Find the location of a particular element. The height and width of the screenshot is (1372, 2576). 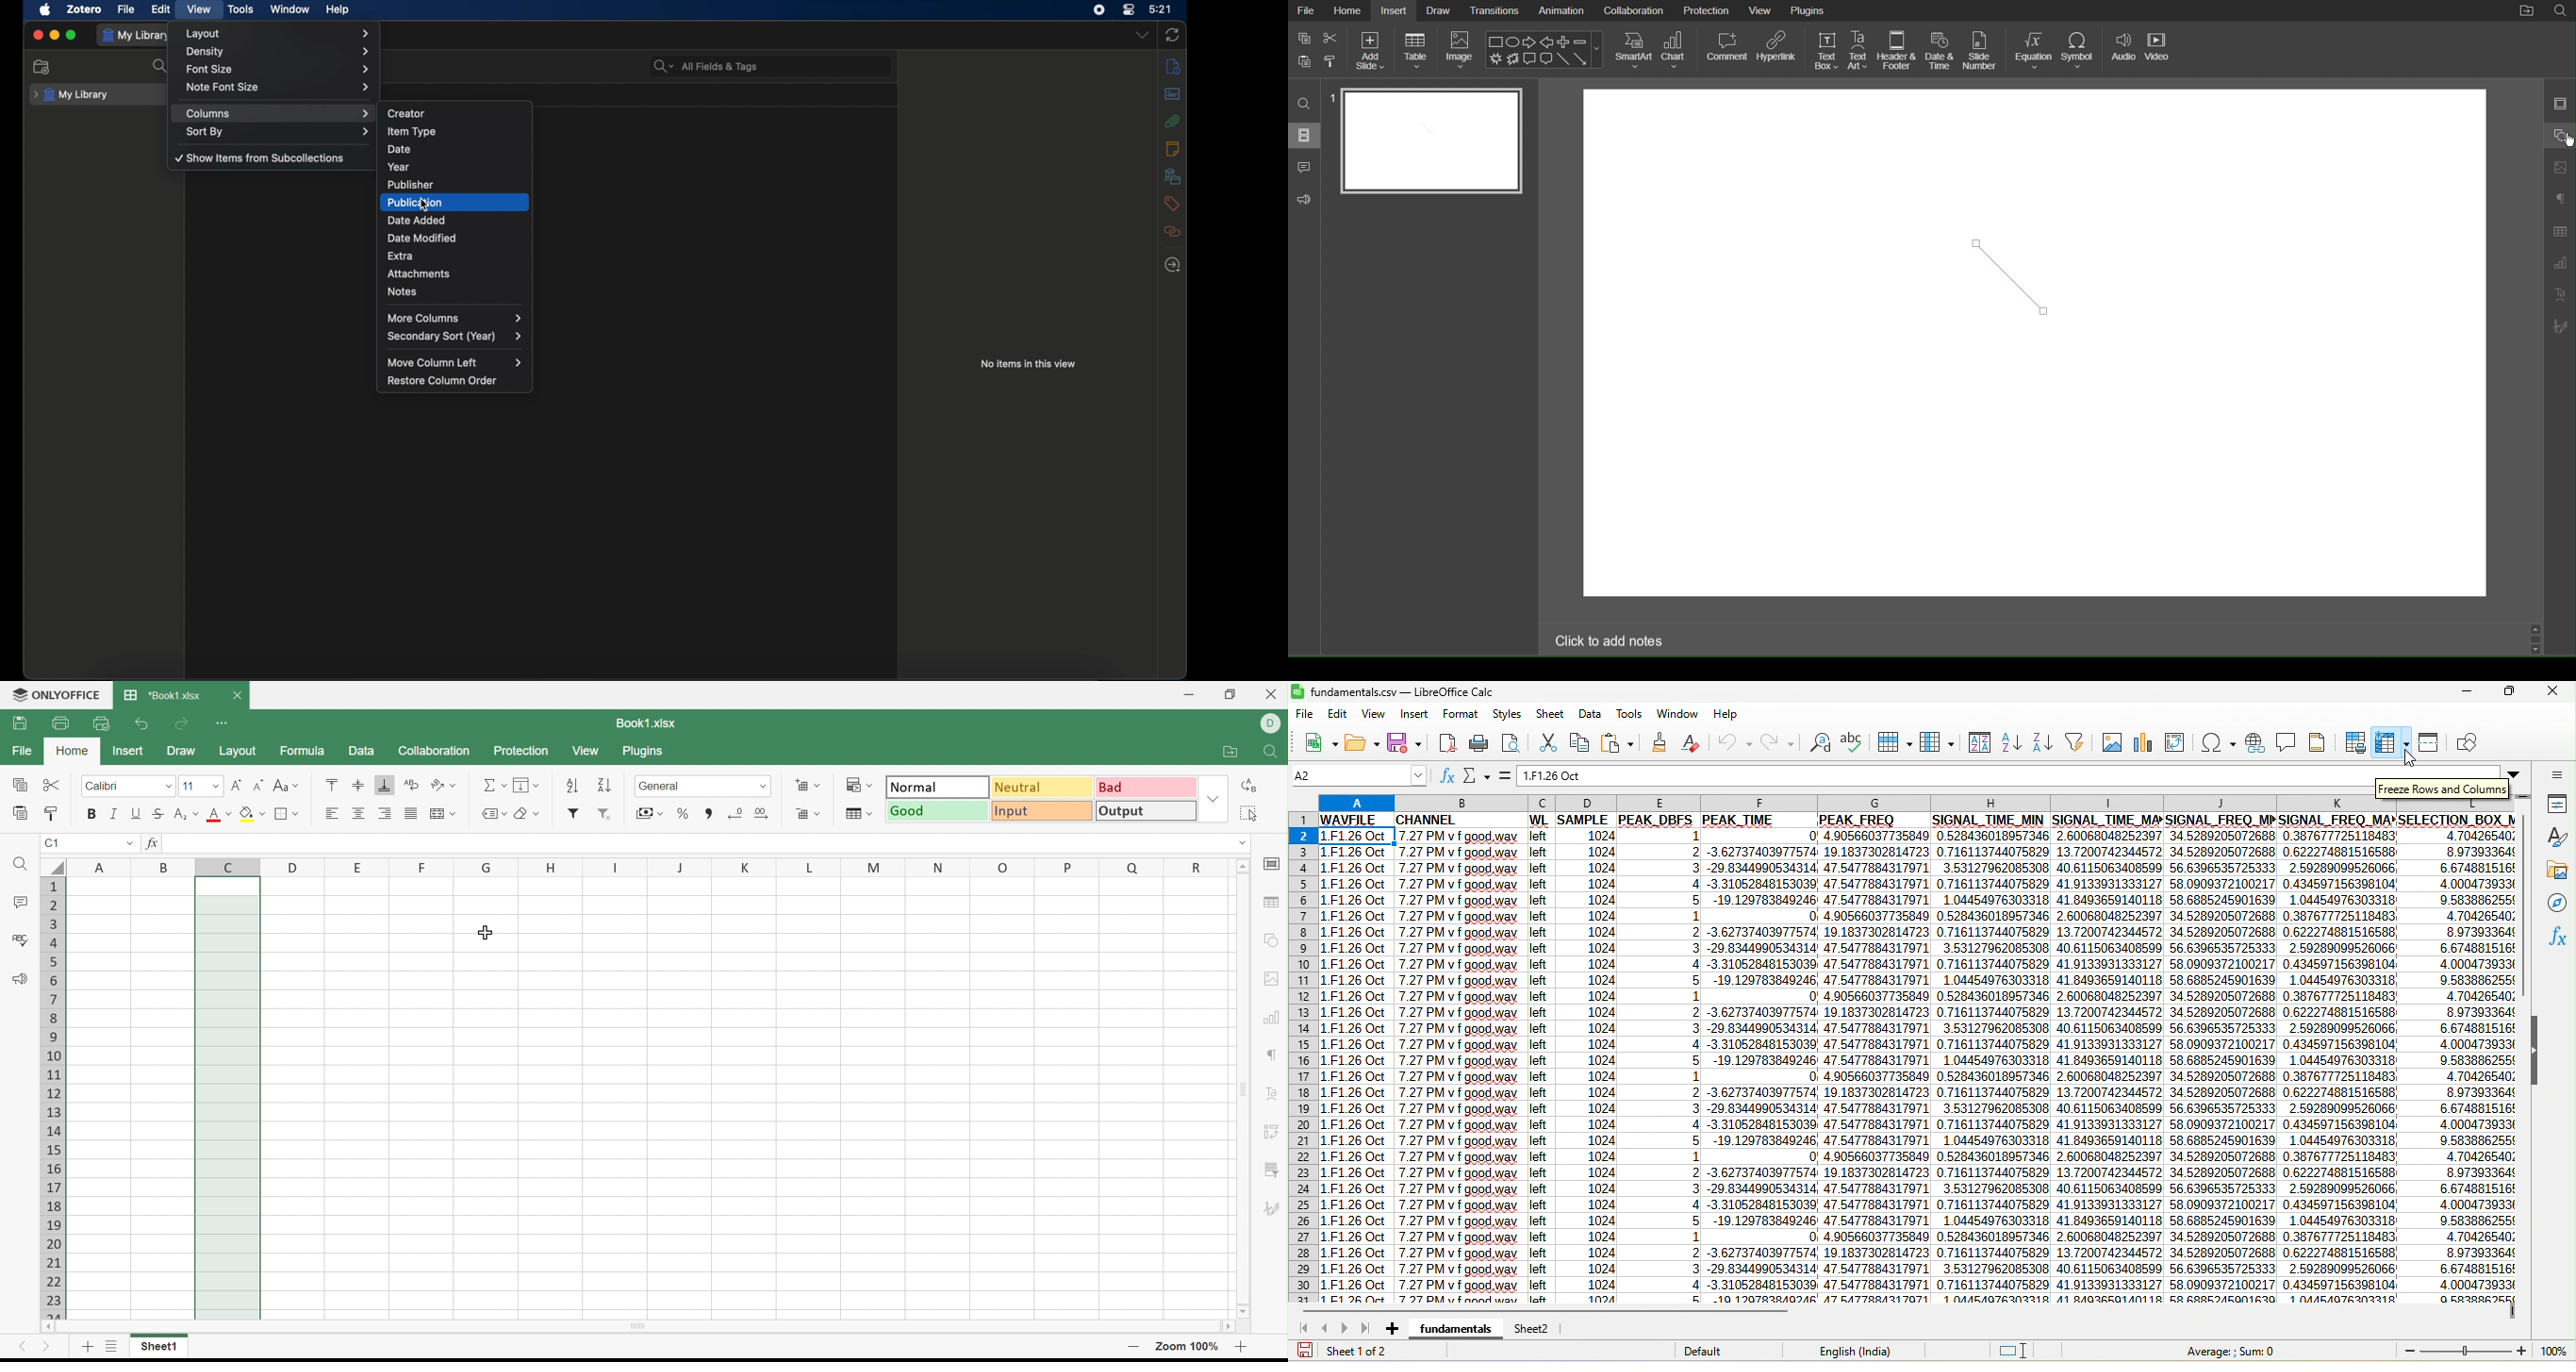

Increase decimals is located at coordinates (762, 813).